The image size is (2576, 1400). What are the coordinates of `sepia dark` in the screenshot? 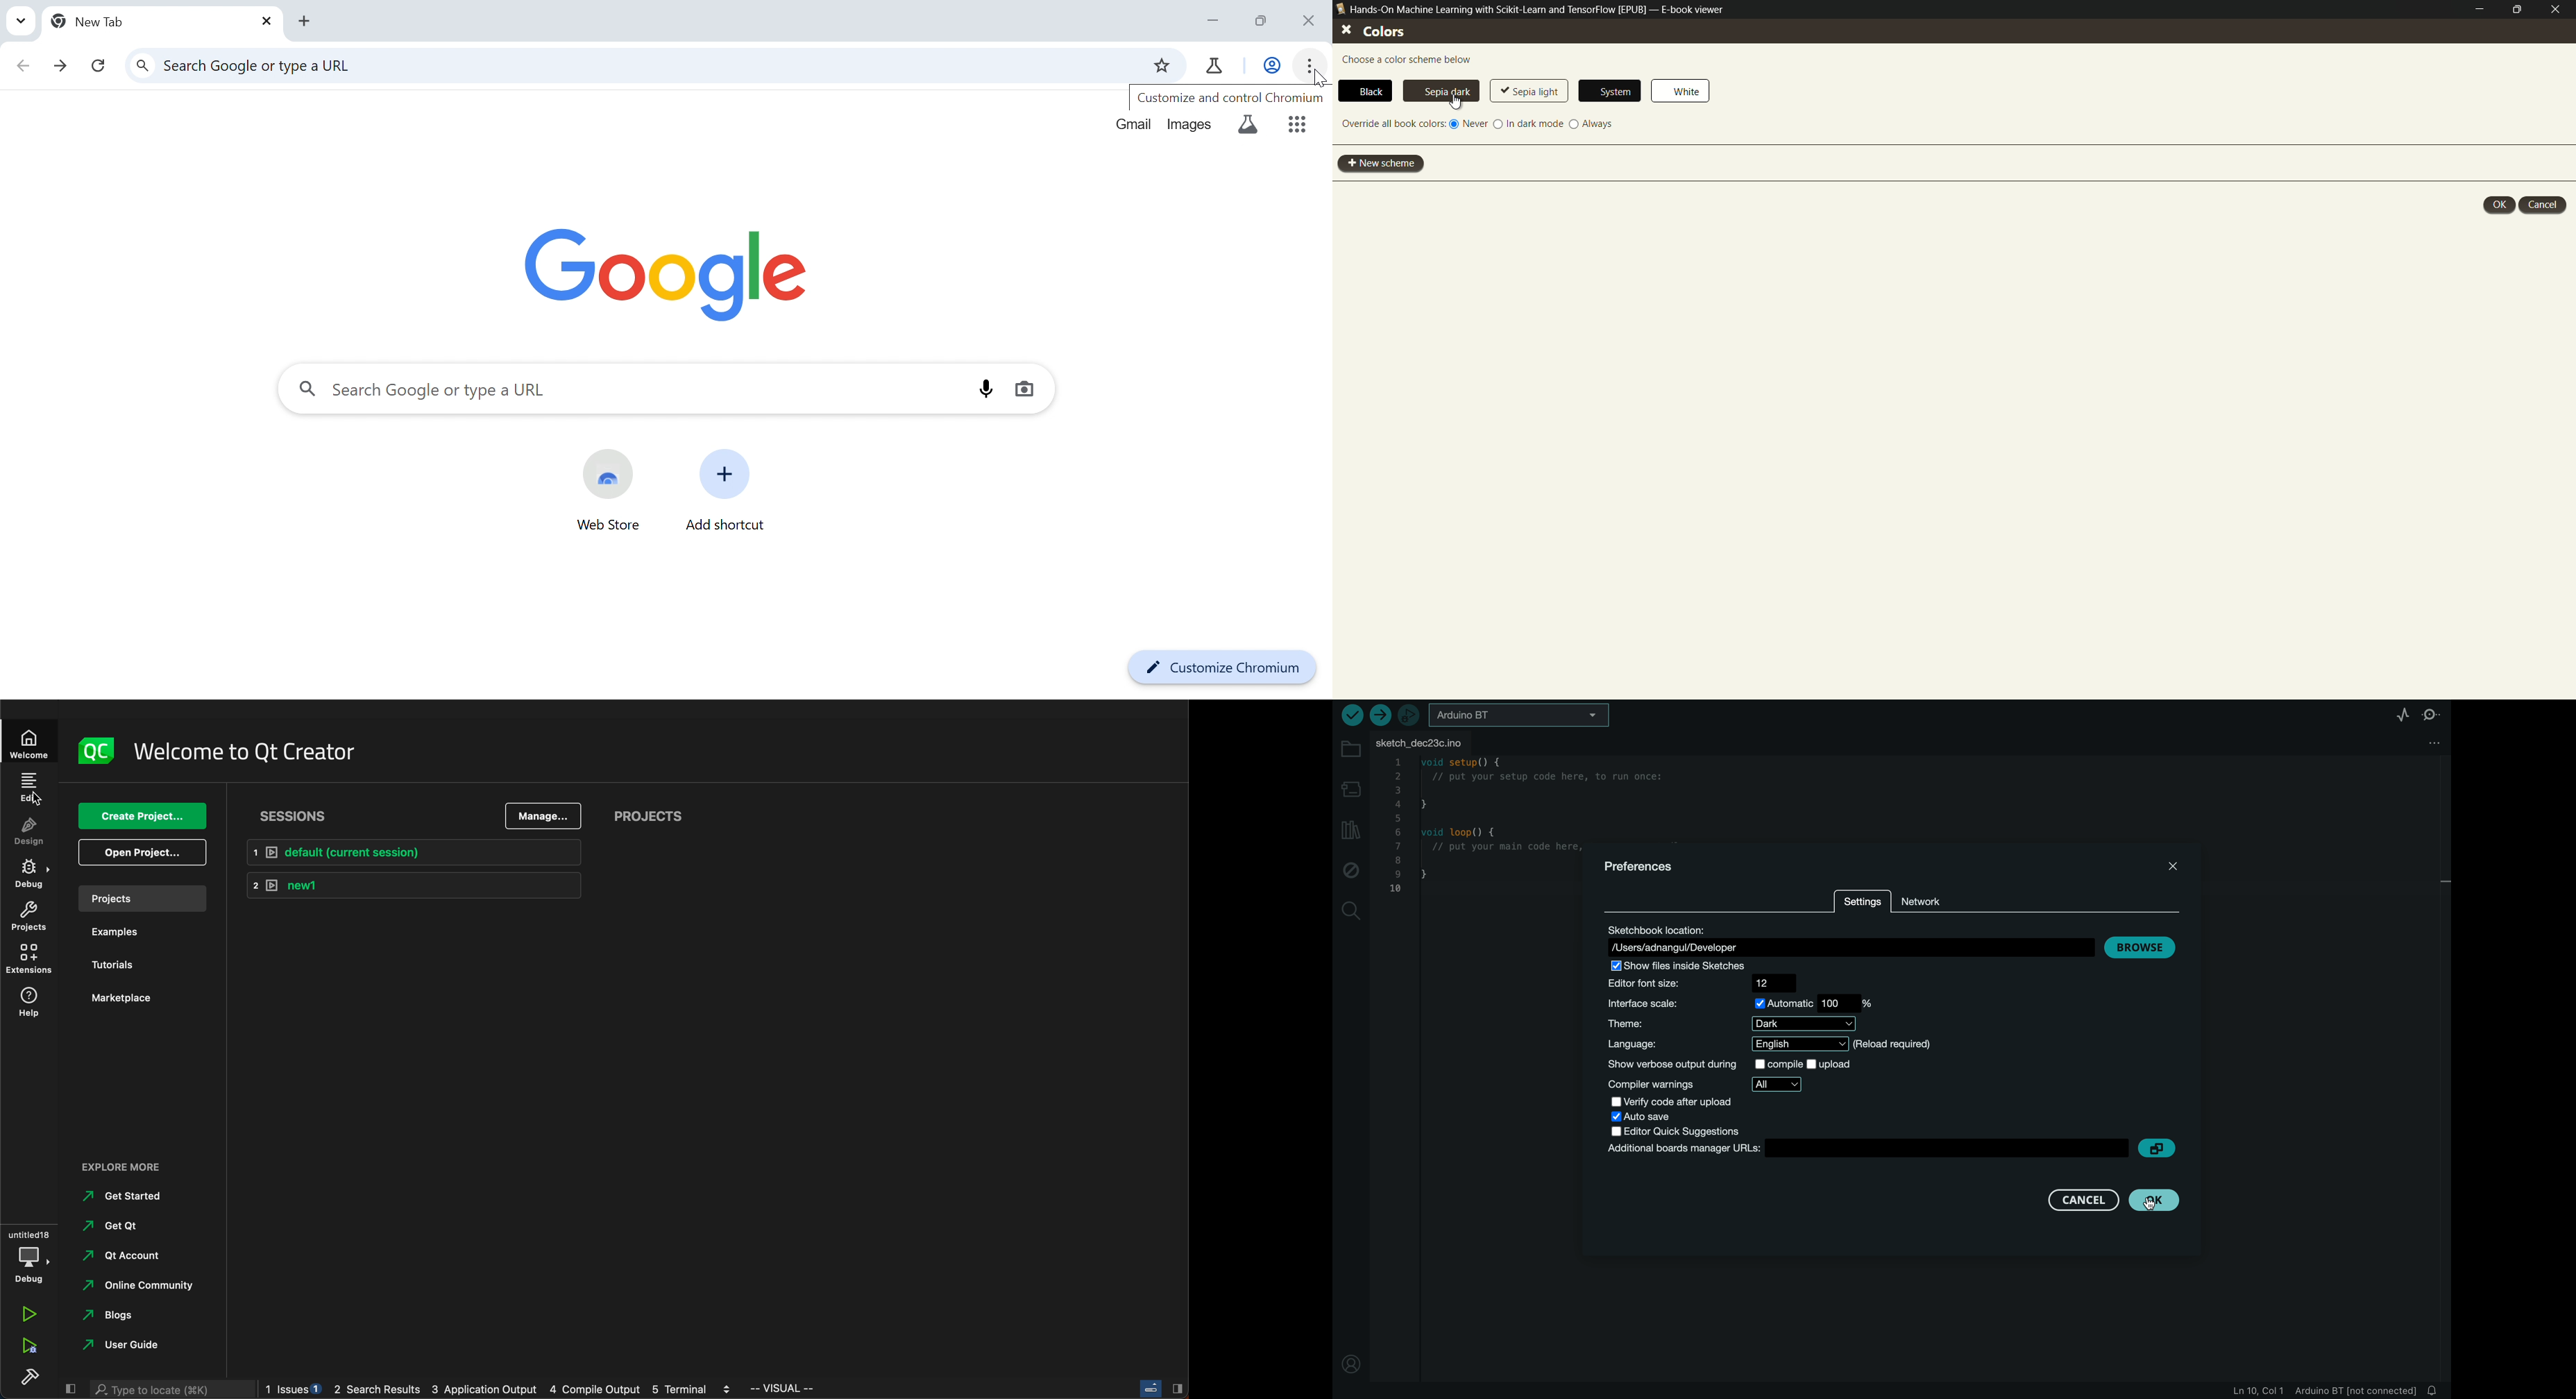 It's located at (1446, 90).